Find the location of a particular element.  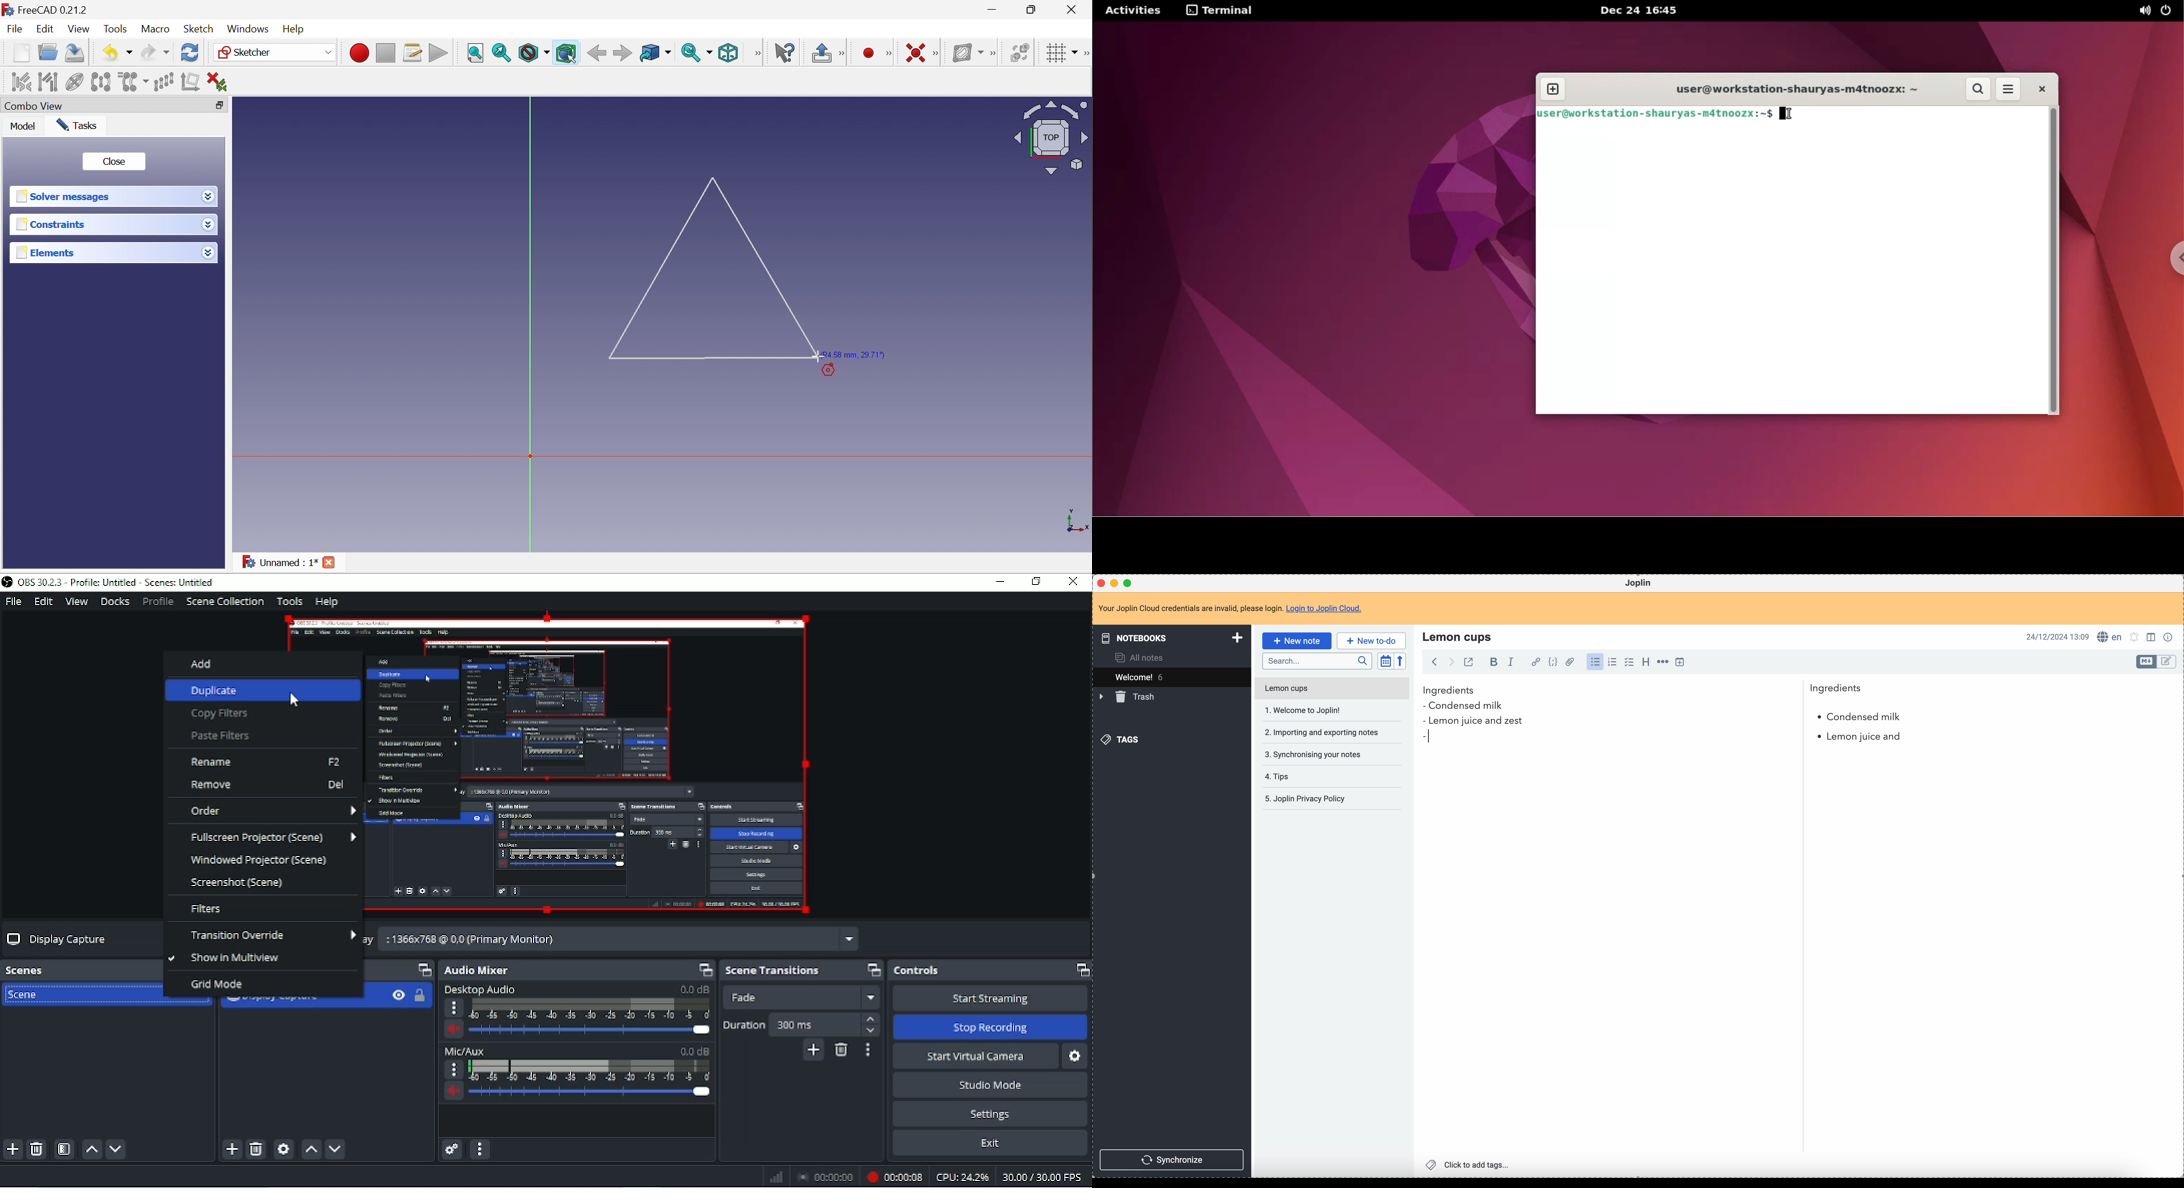

check list is located at coordinates (1629, 662).